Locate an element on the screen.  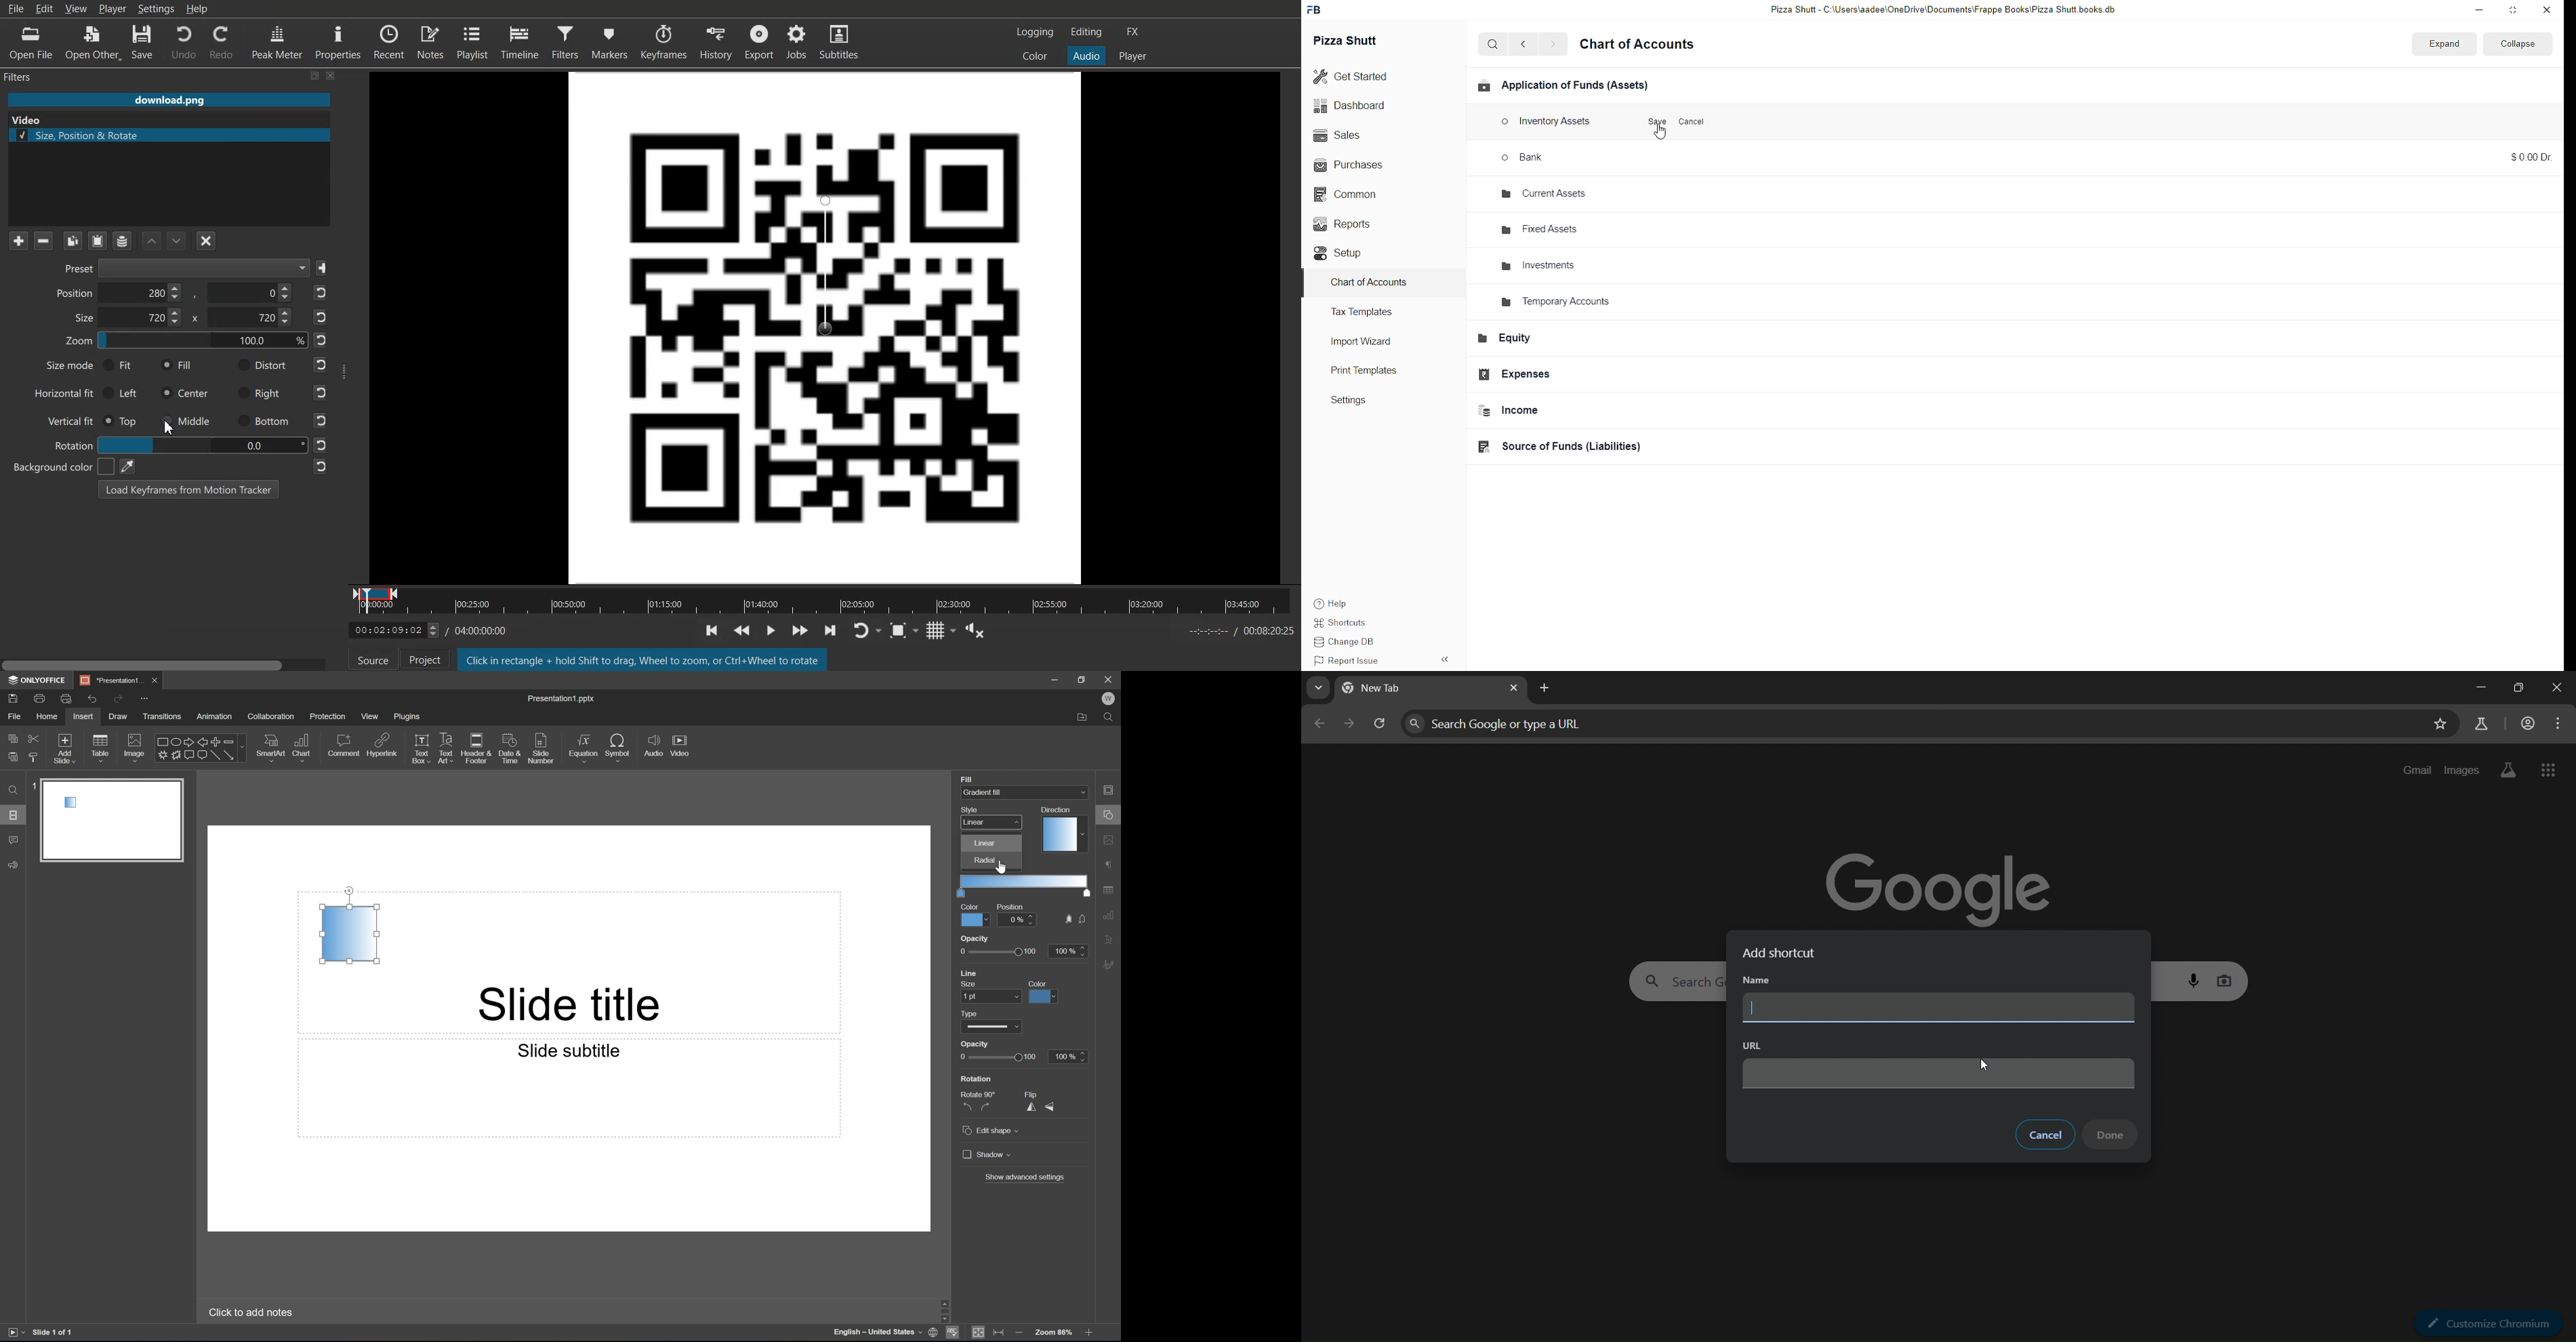
Inventory Assets is located at coordinates (1541, 122).